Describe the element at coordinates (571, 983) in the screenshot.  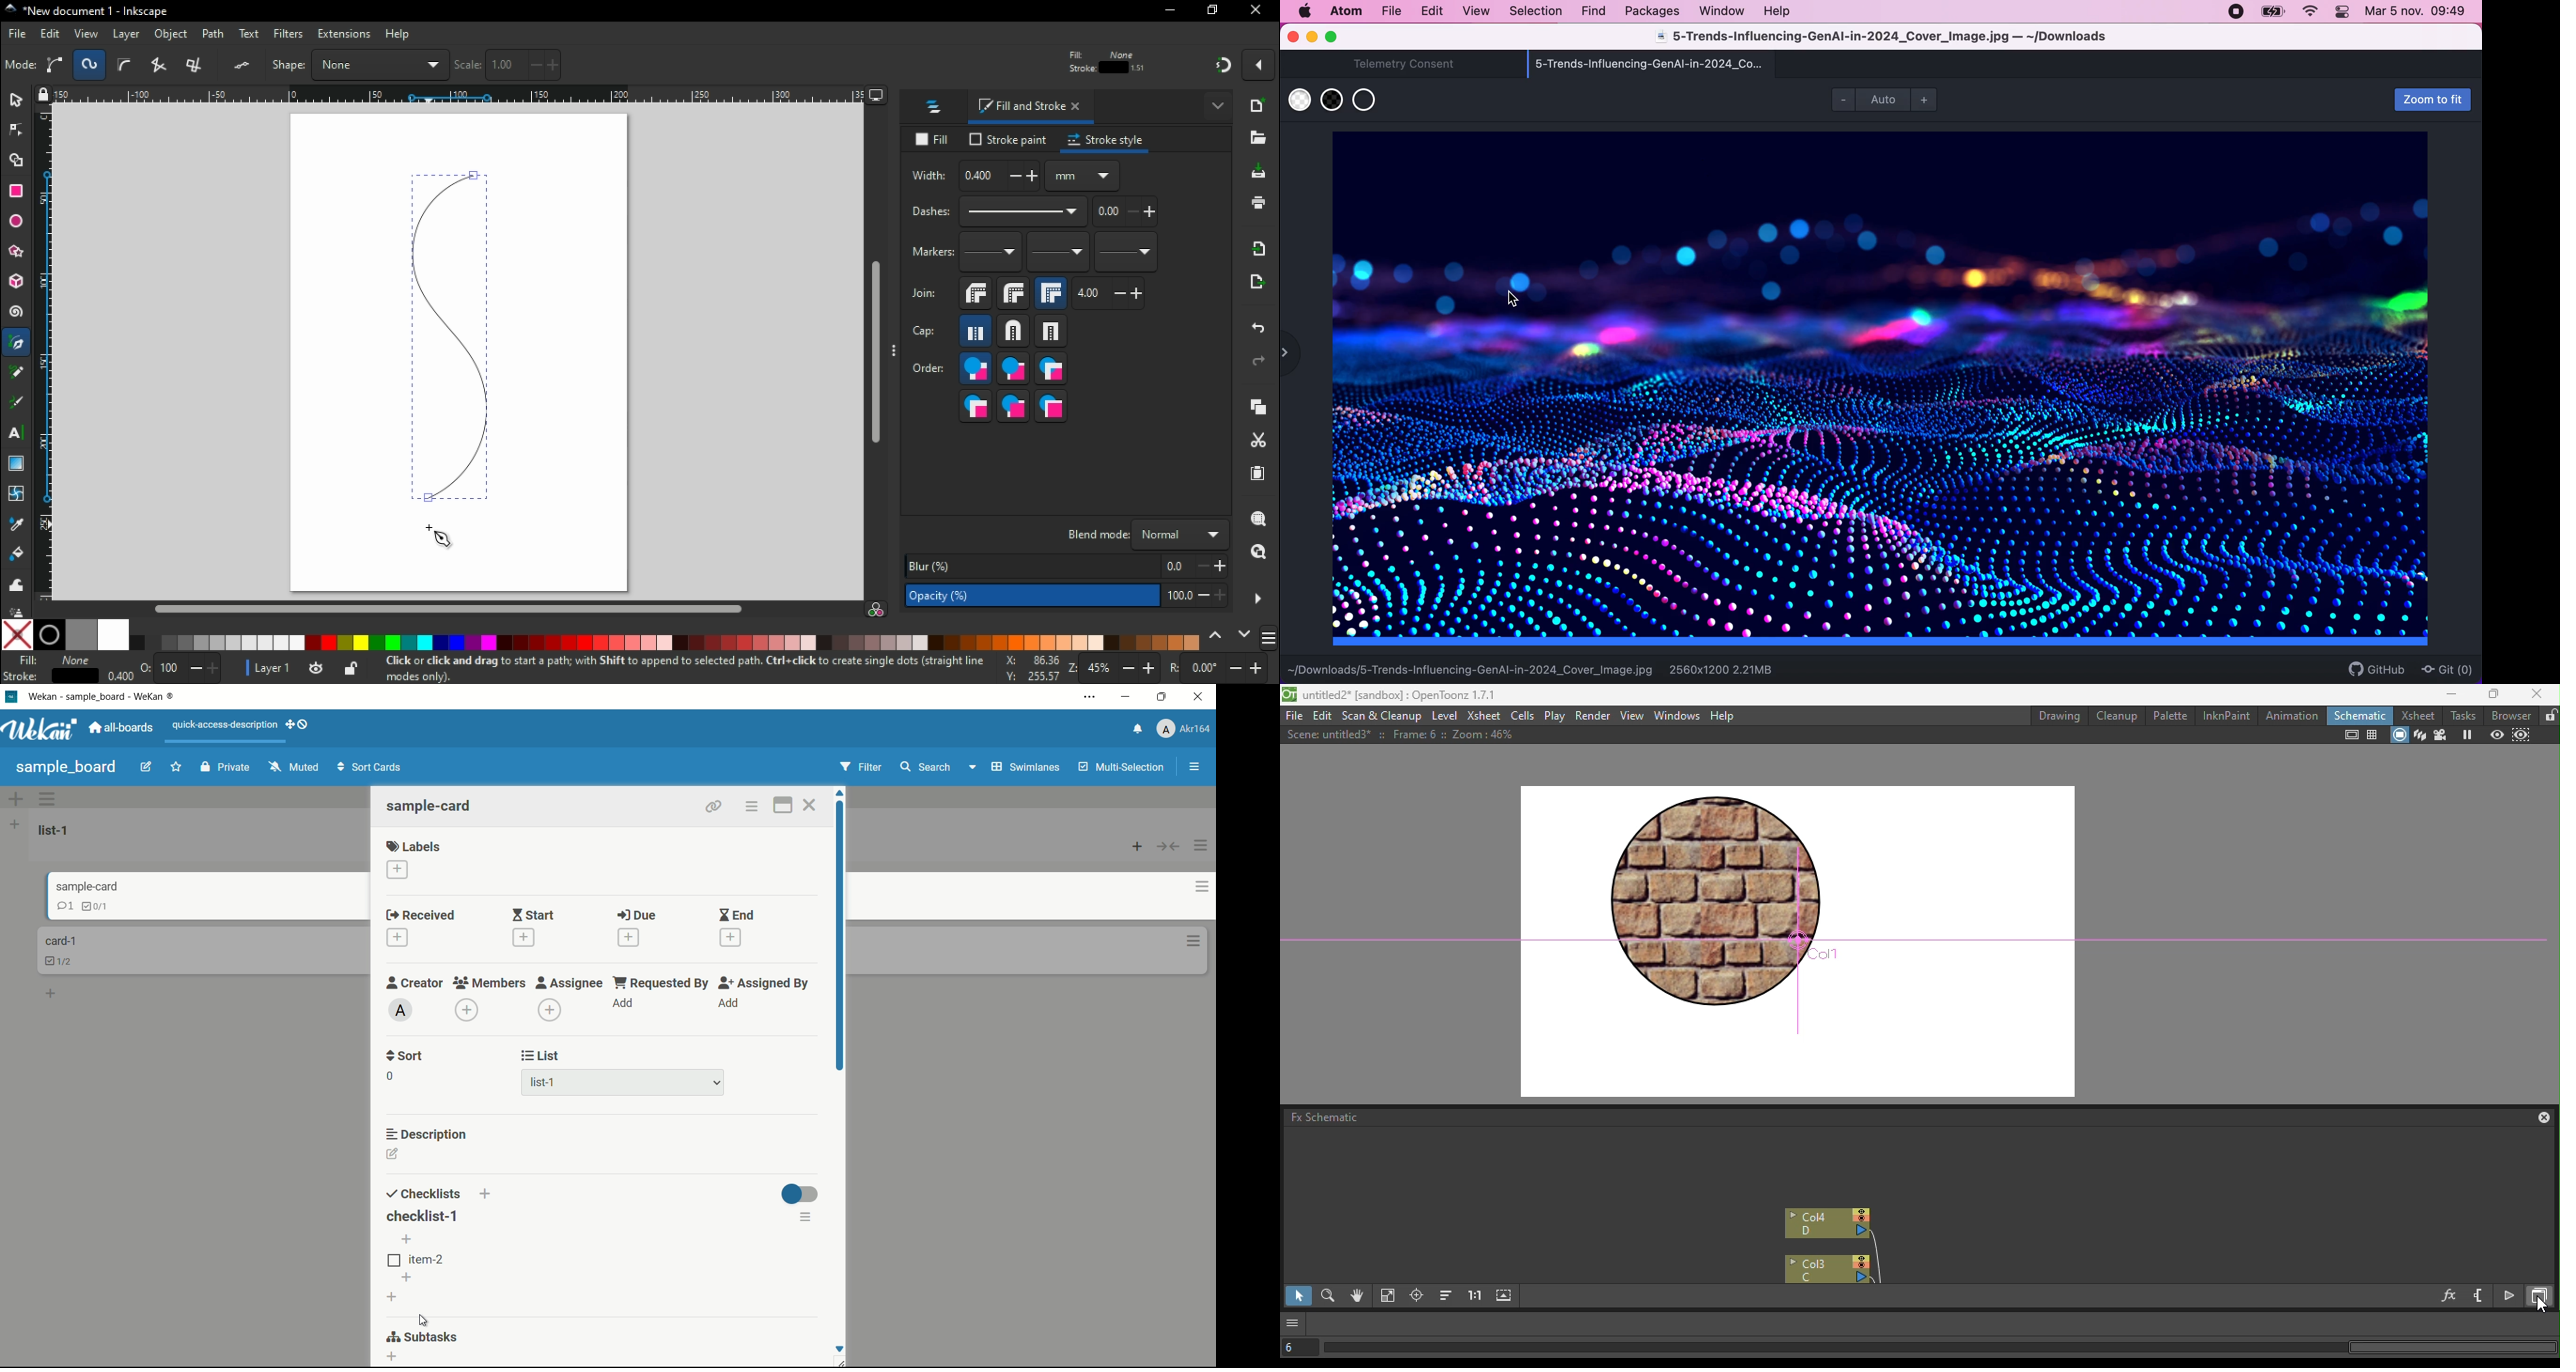
I see `assignee` at that location.